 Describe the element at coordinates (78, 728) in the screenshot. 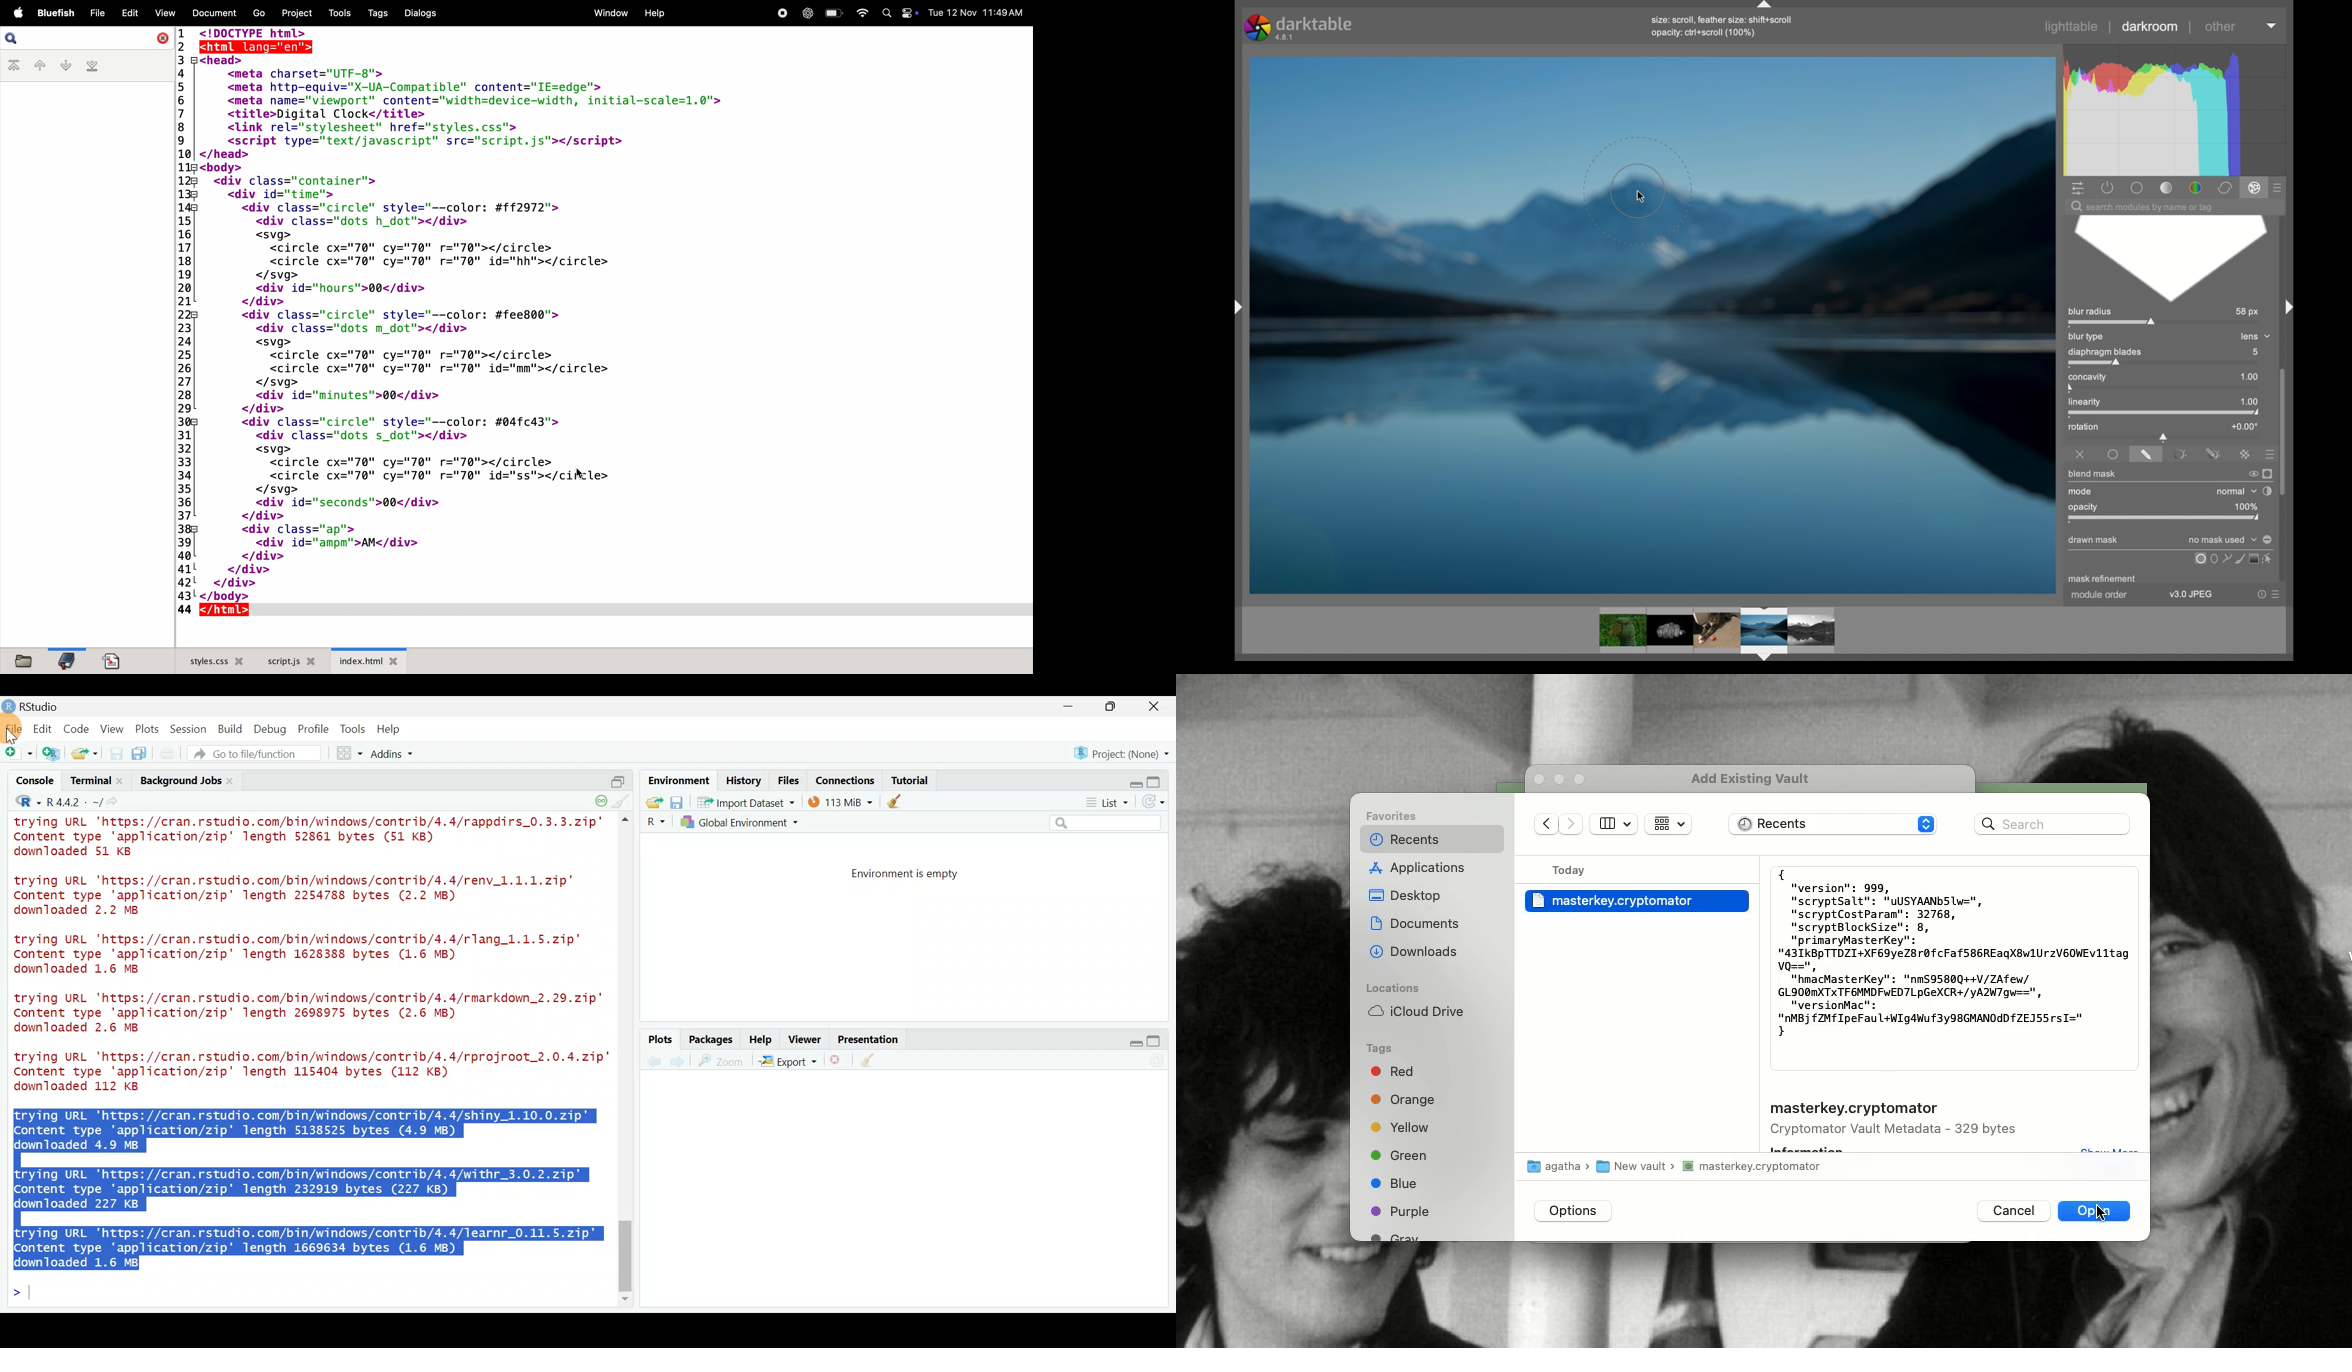

I see `Code` at that location.